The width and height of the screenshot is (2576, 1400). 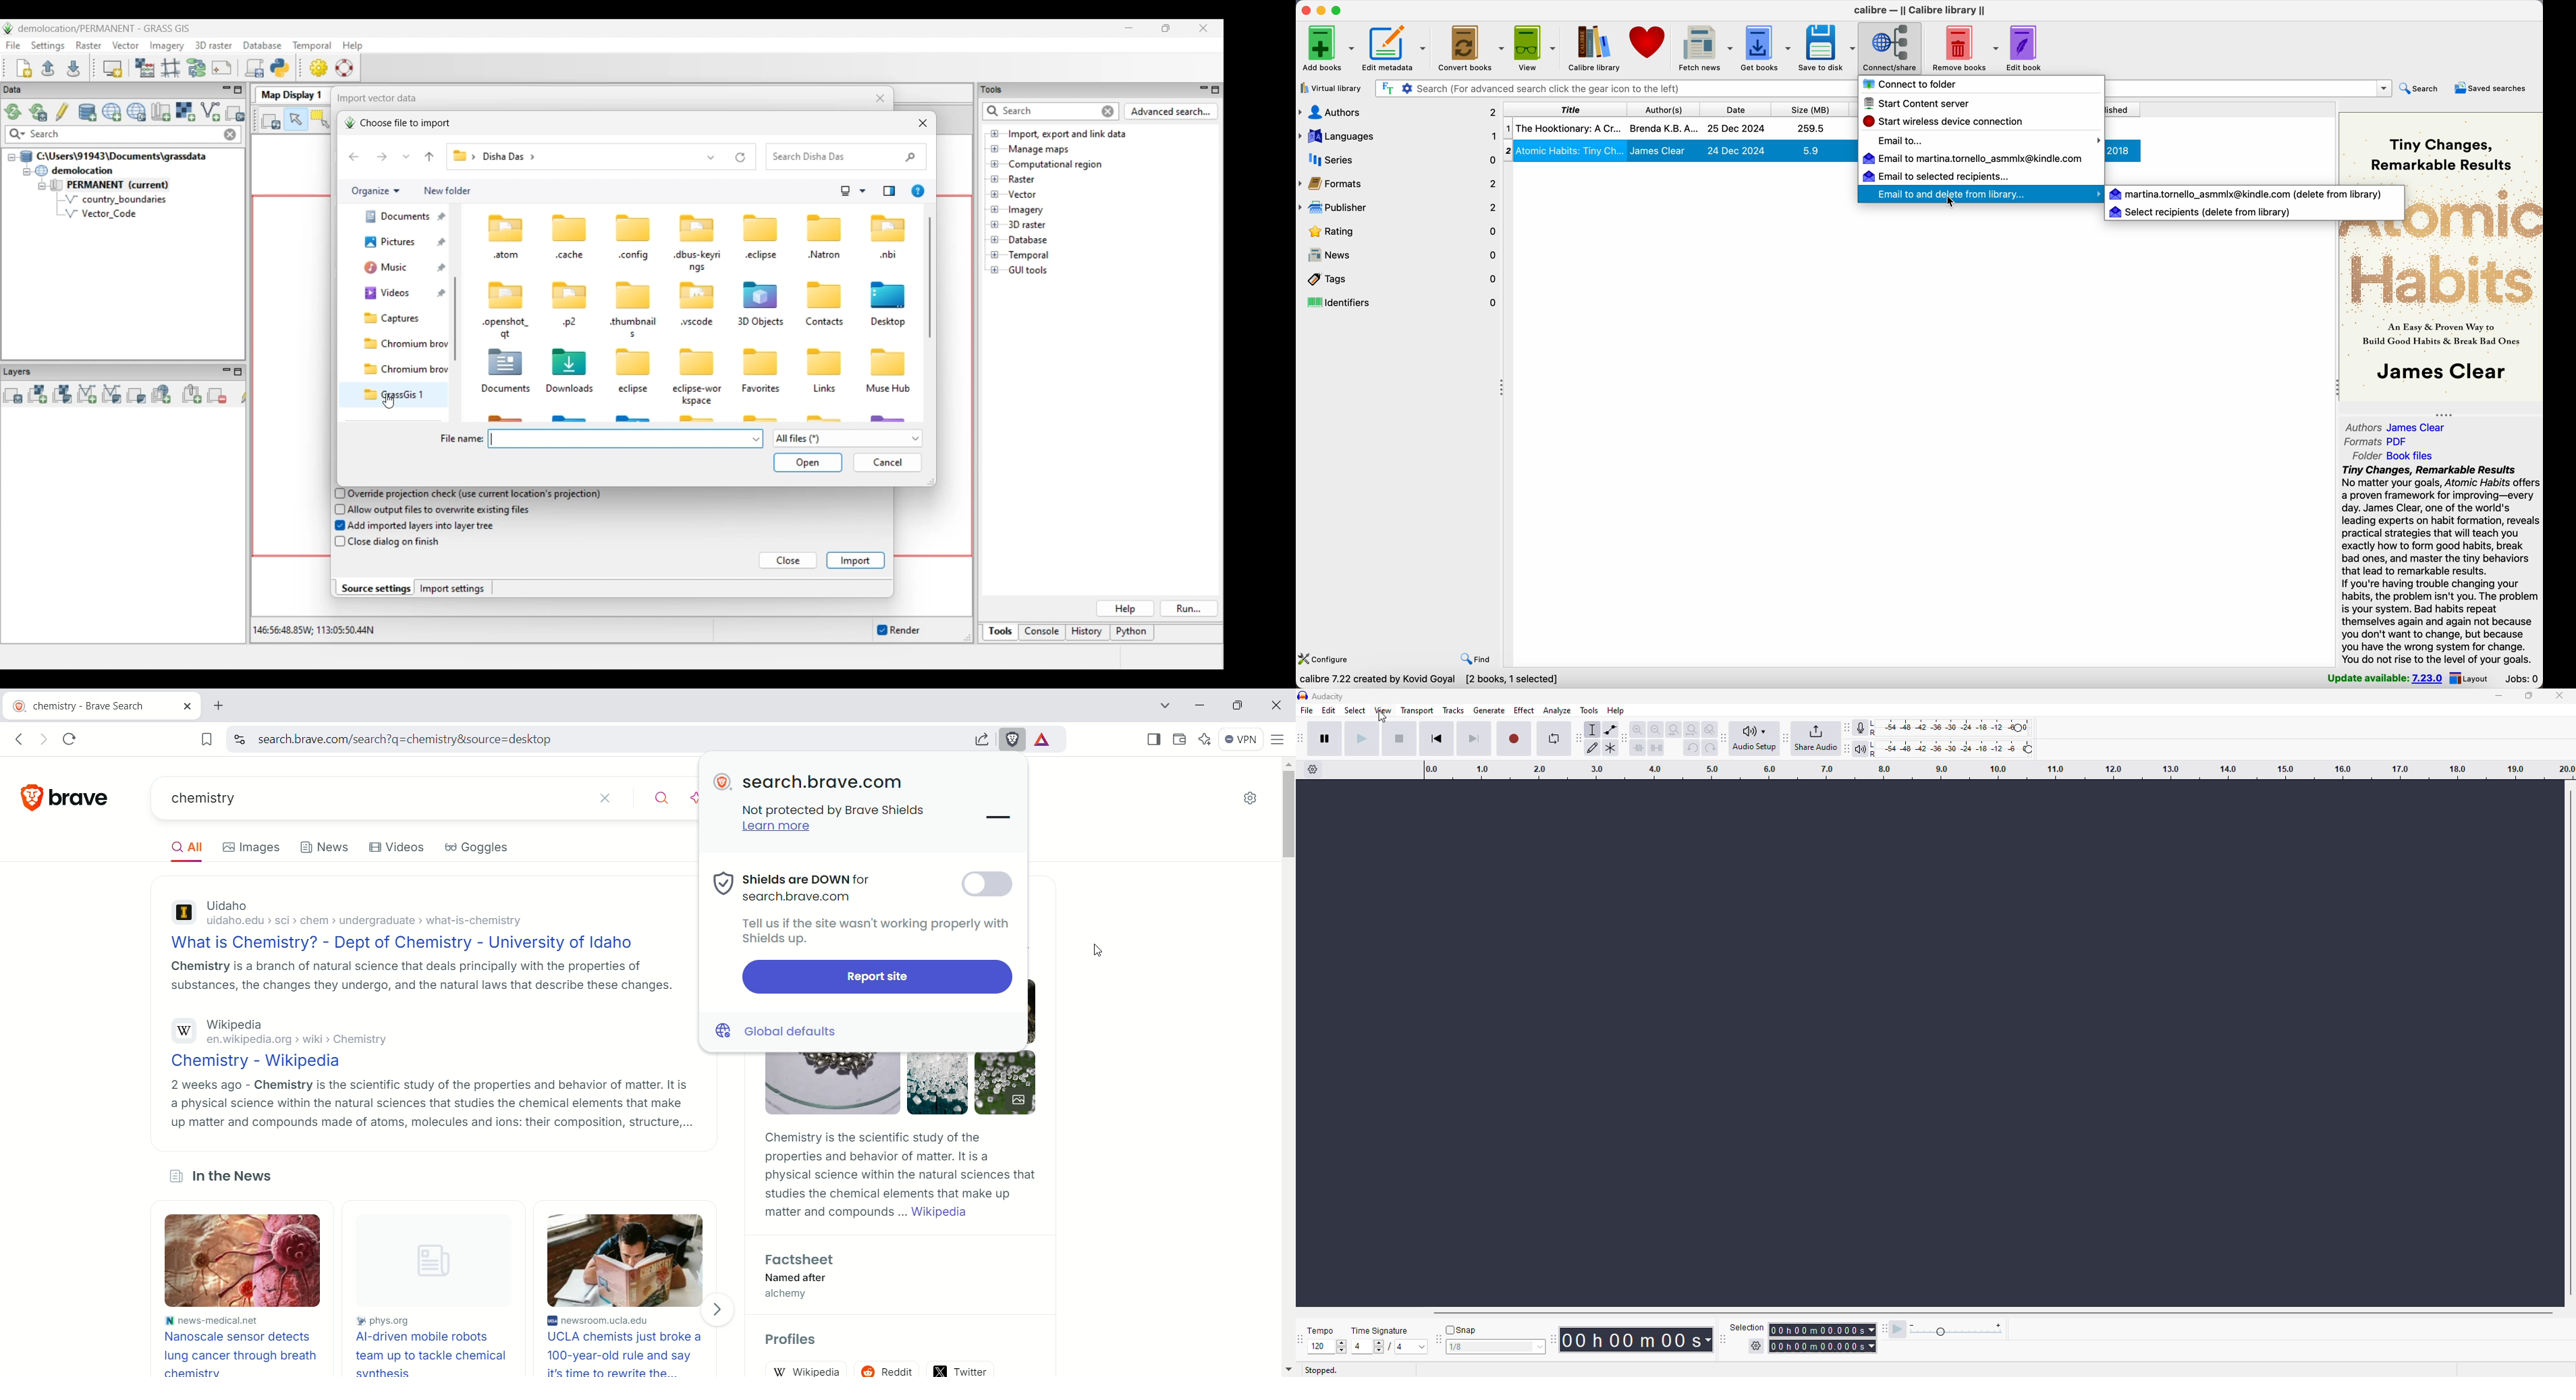 What do you see at coordinates (1647, 42) in the screenshot?
I see `donate` at bounding box center [1647, 42].